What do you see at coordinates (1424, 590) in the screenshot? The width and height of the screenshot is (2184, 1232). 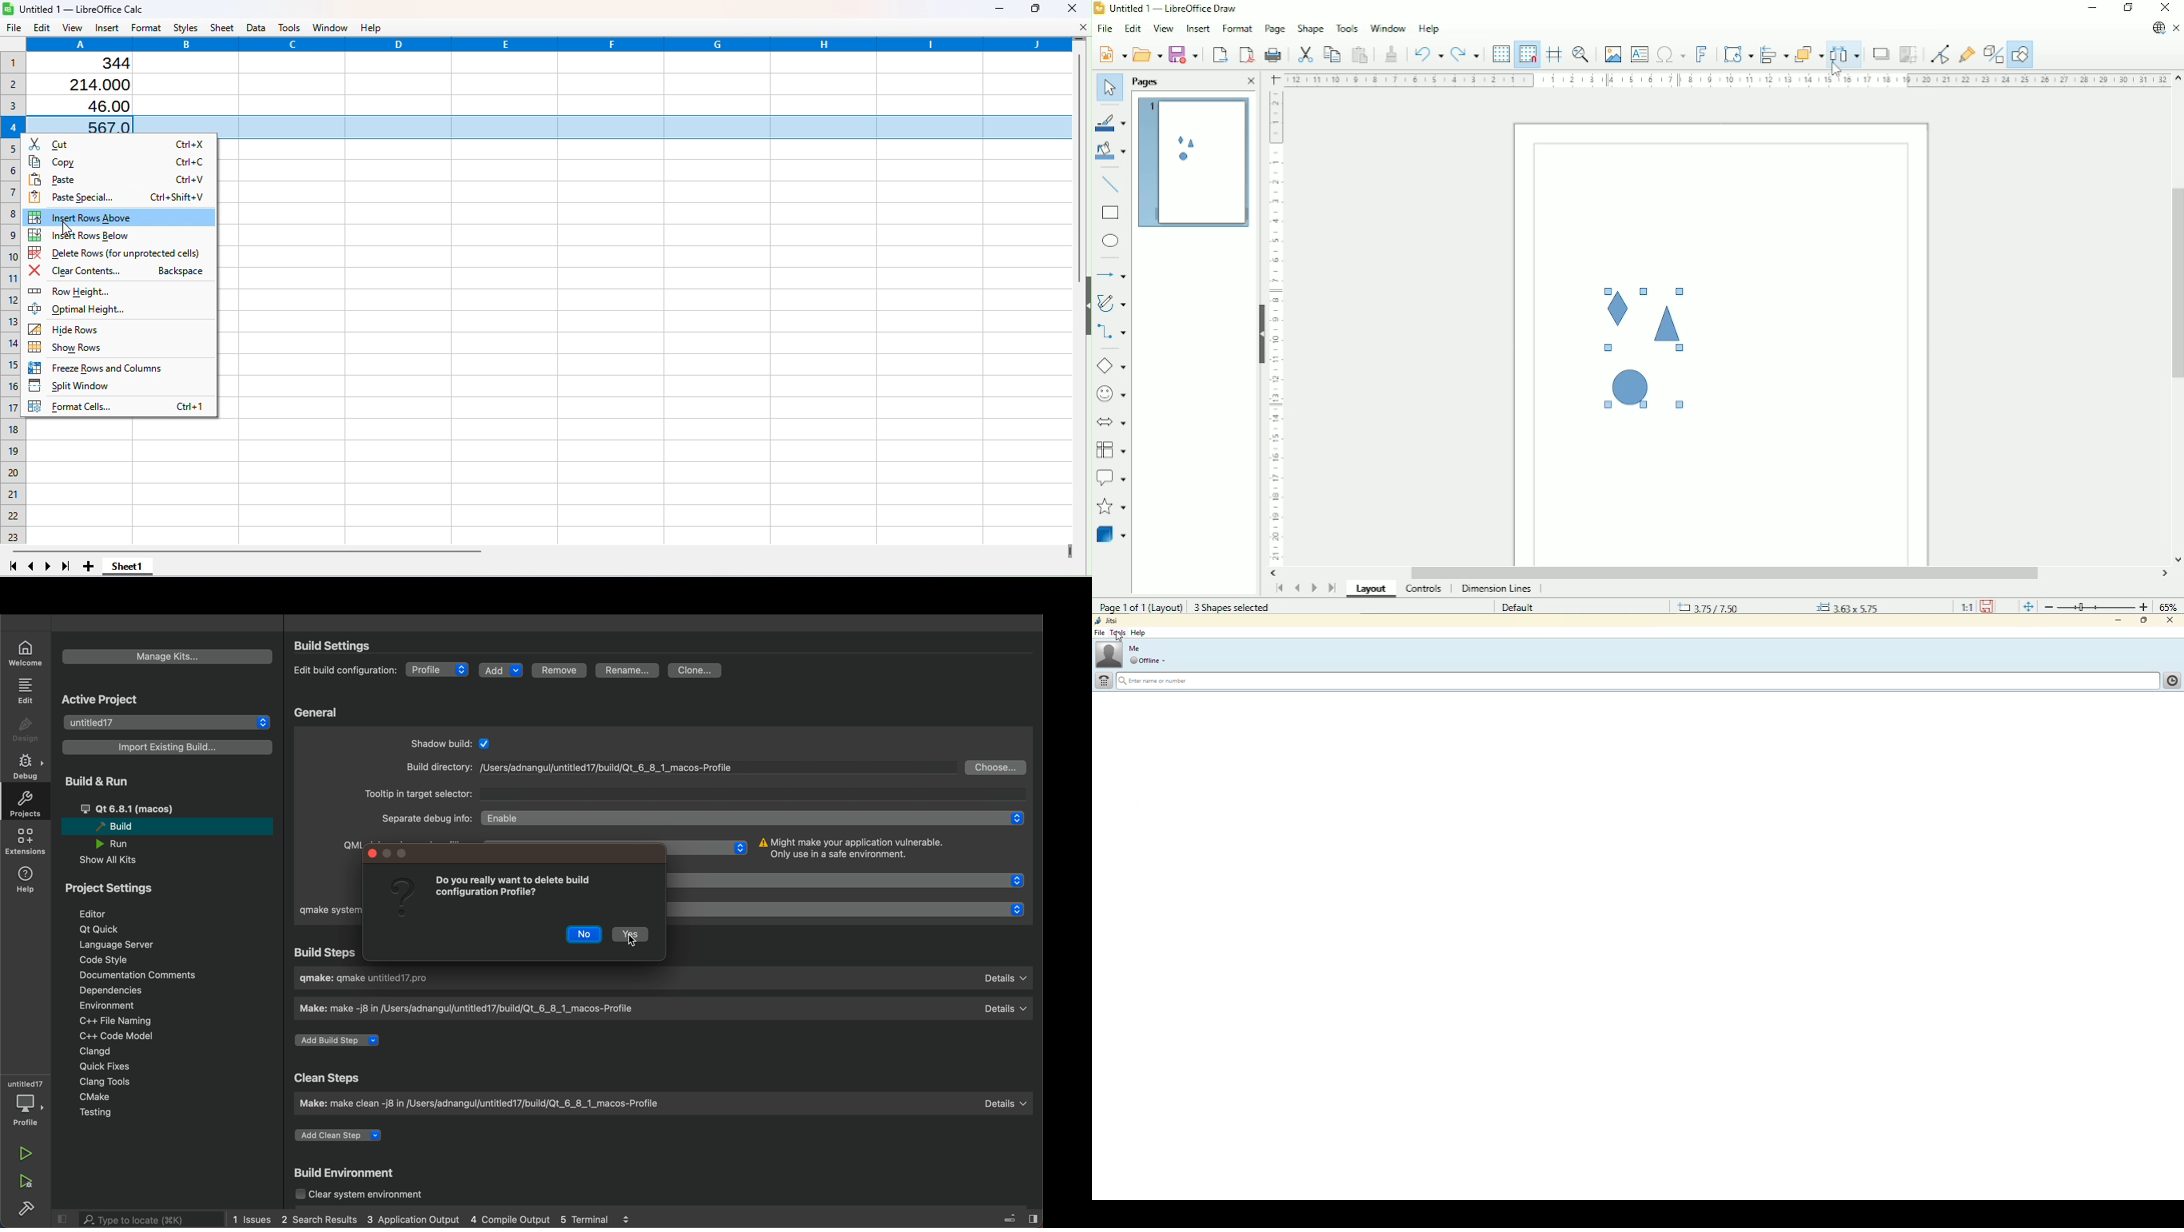 I see `Controls` at bounding box center [1424, 590].